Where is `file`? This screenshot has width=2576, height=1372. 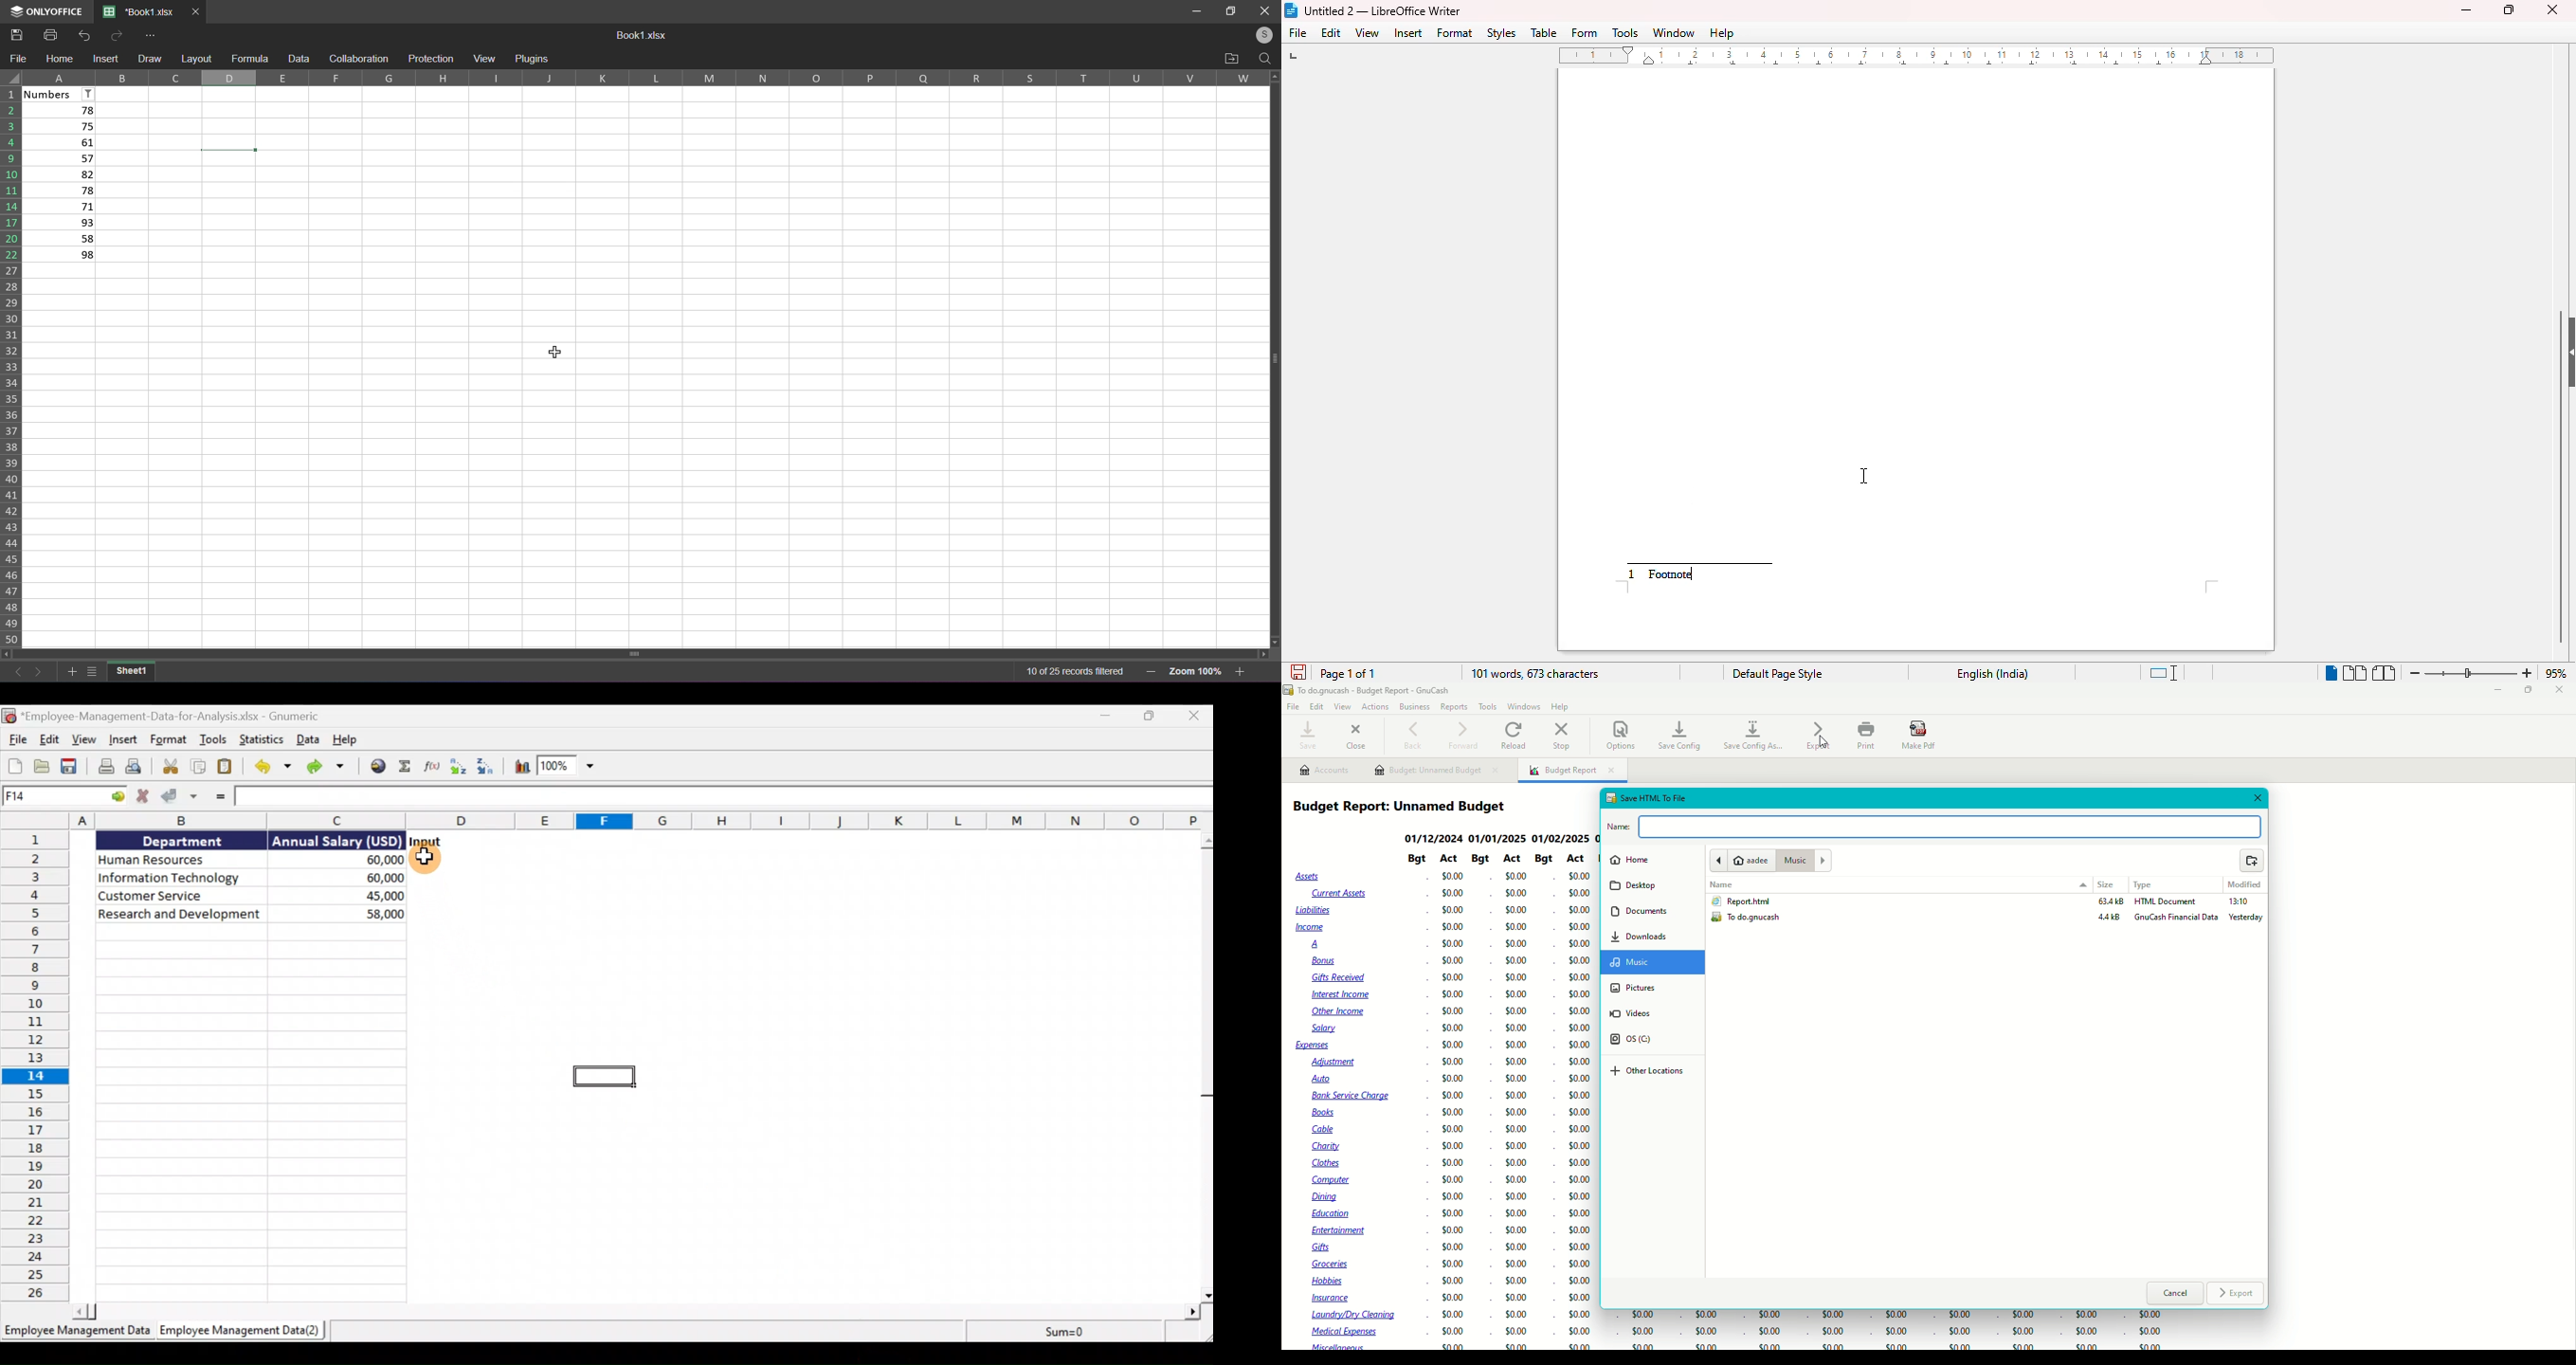 file is located at coordinates (20, 59).